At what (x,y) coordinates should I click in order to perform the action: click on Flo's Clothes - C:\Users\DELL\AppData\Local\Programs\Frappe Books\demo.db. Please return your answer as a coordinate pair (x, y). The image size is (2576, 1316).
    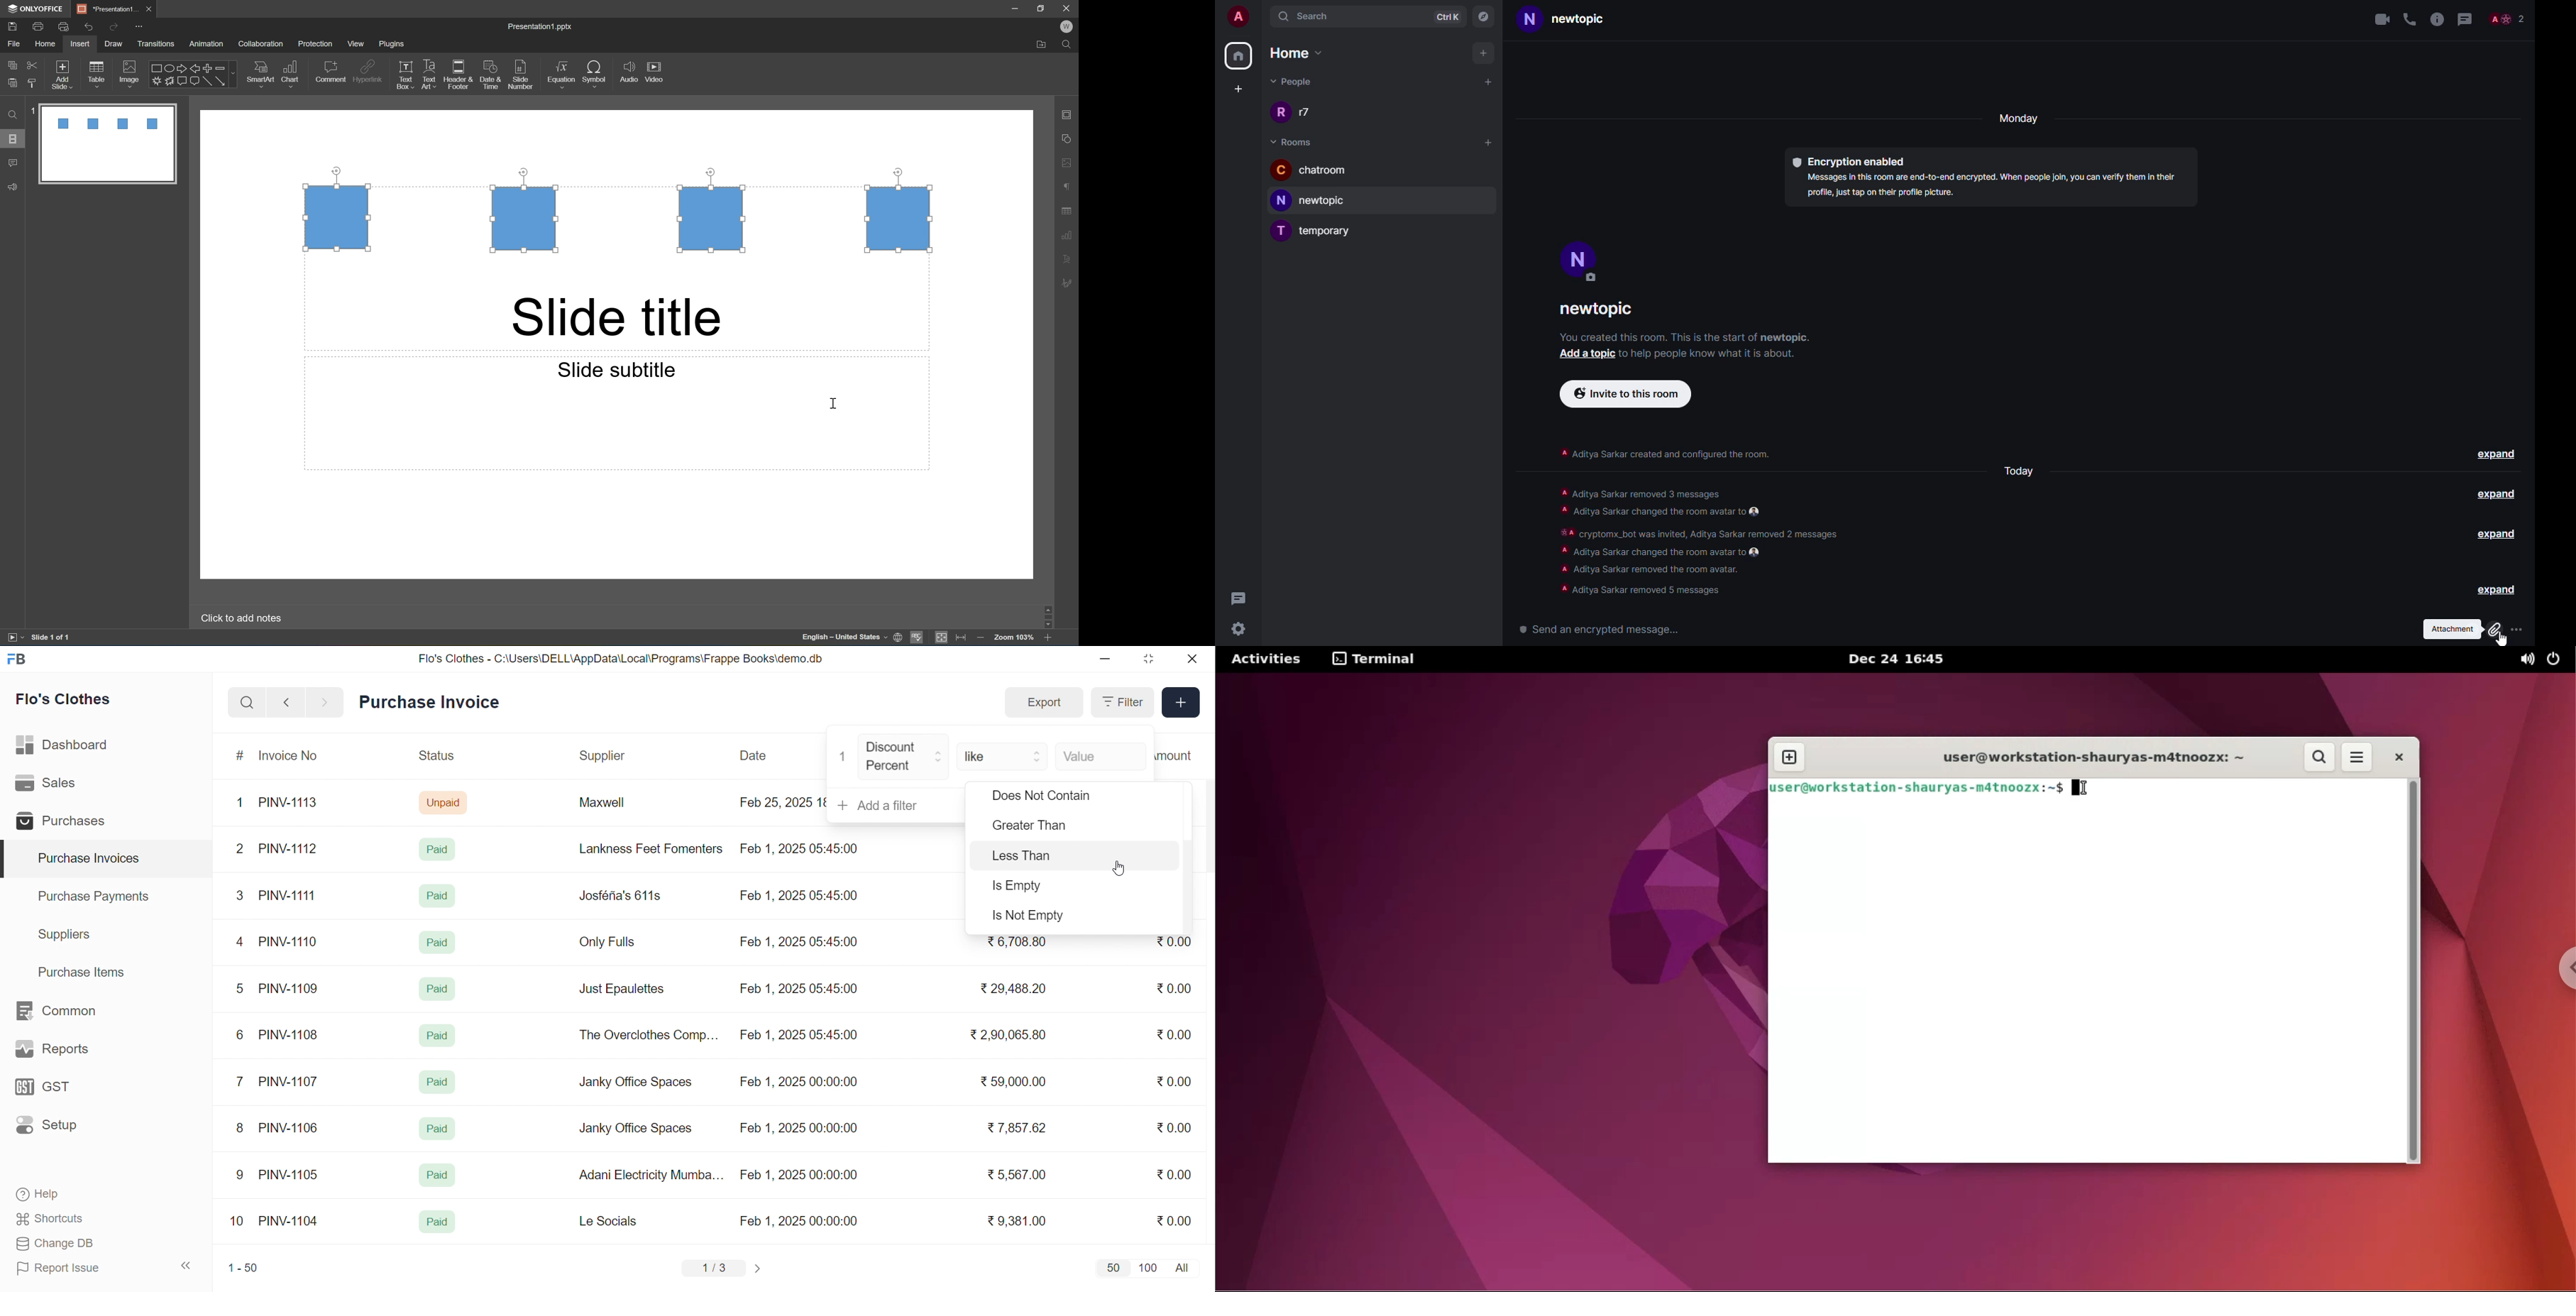
    Looking at the image, I should click on (622, 659).